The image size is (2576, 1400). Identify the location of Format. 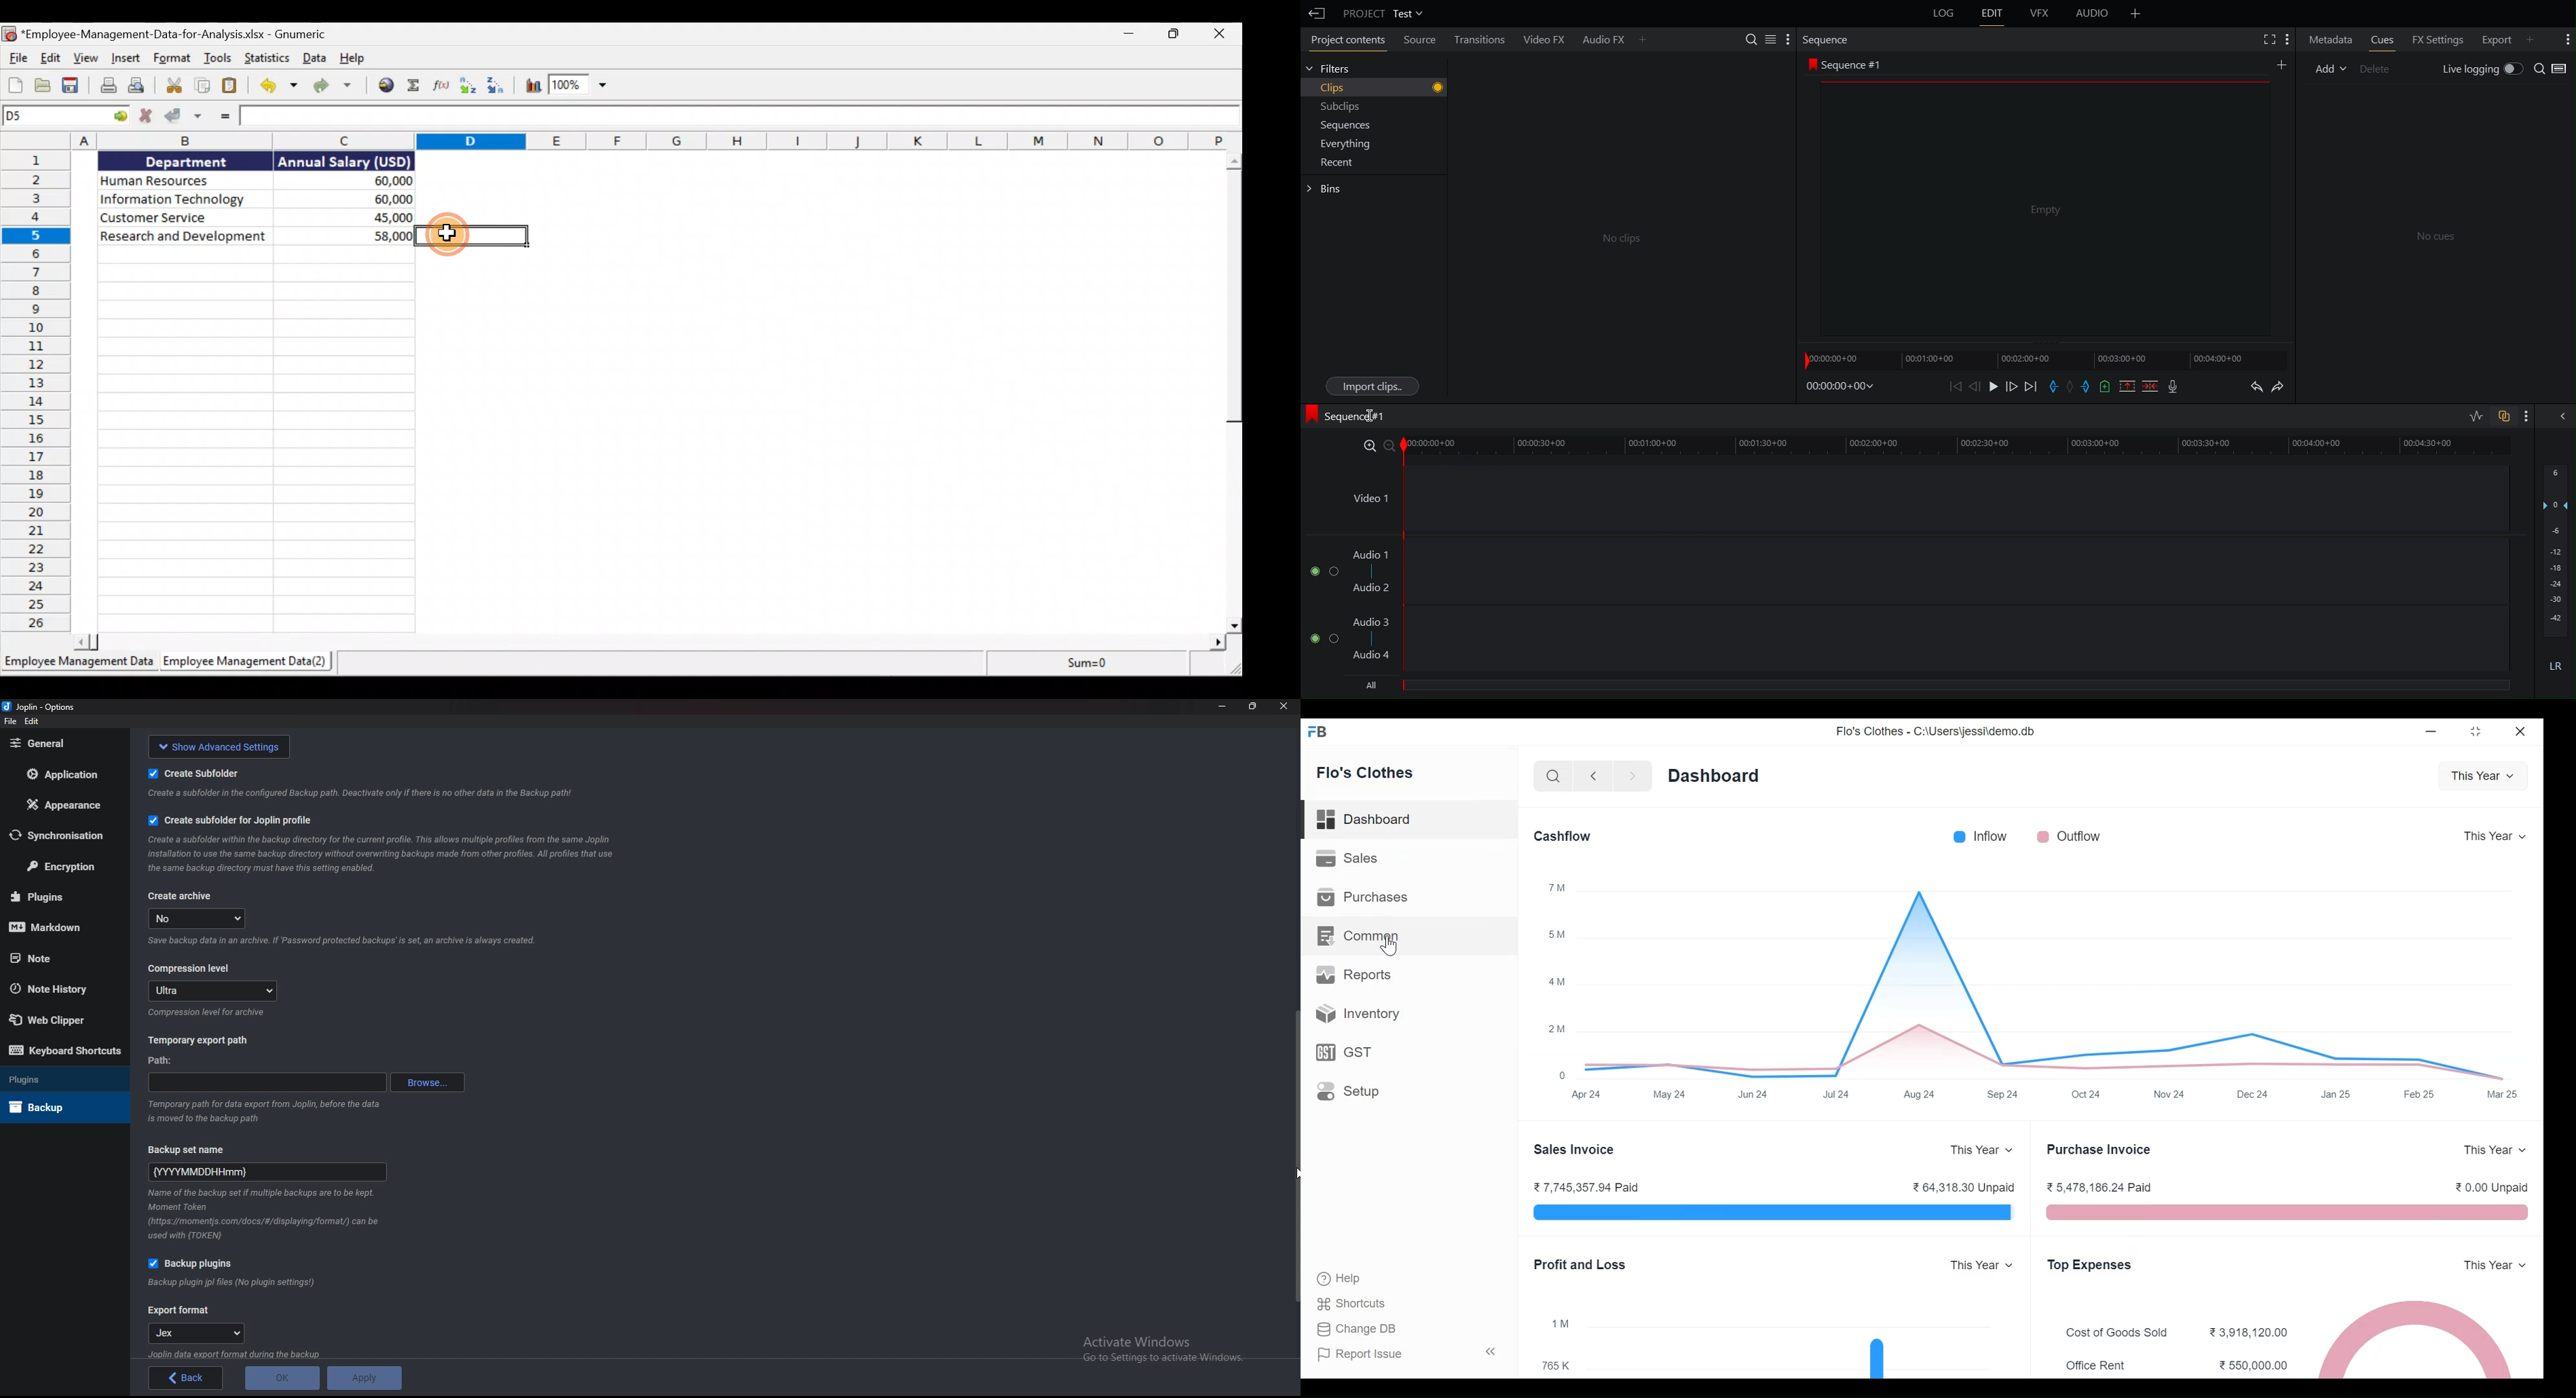
(172, 59).